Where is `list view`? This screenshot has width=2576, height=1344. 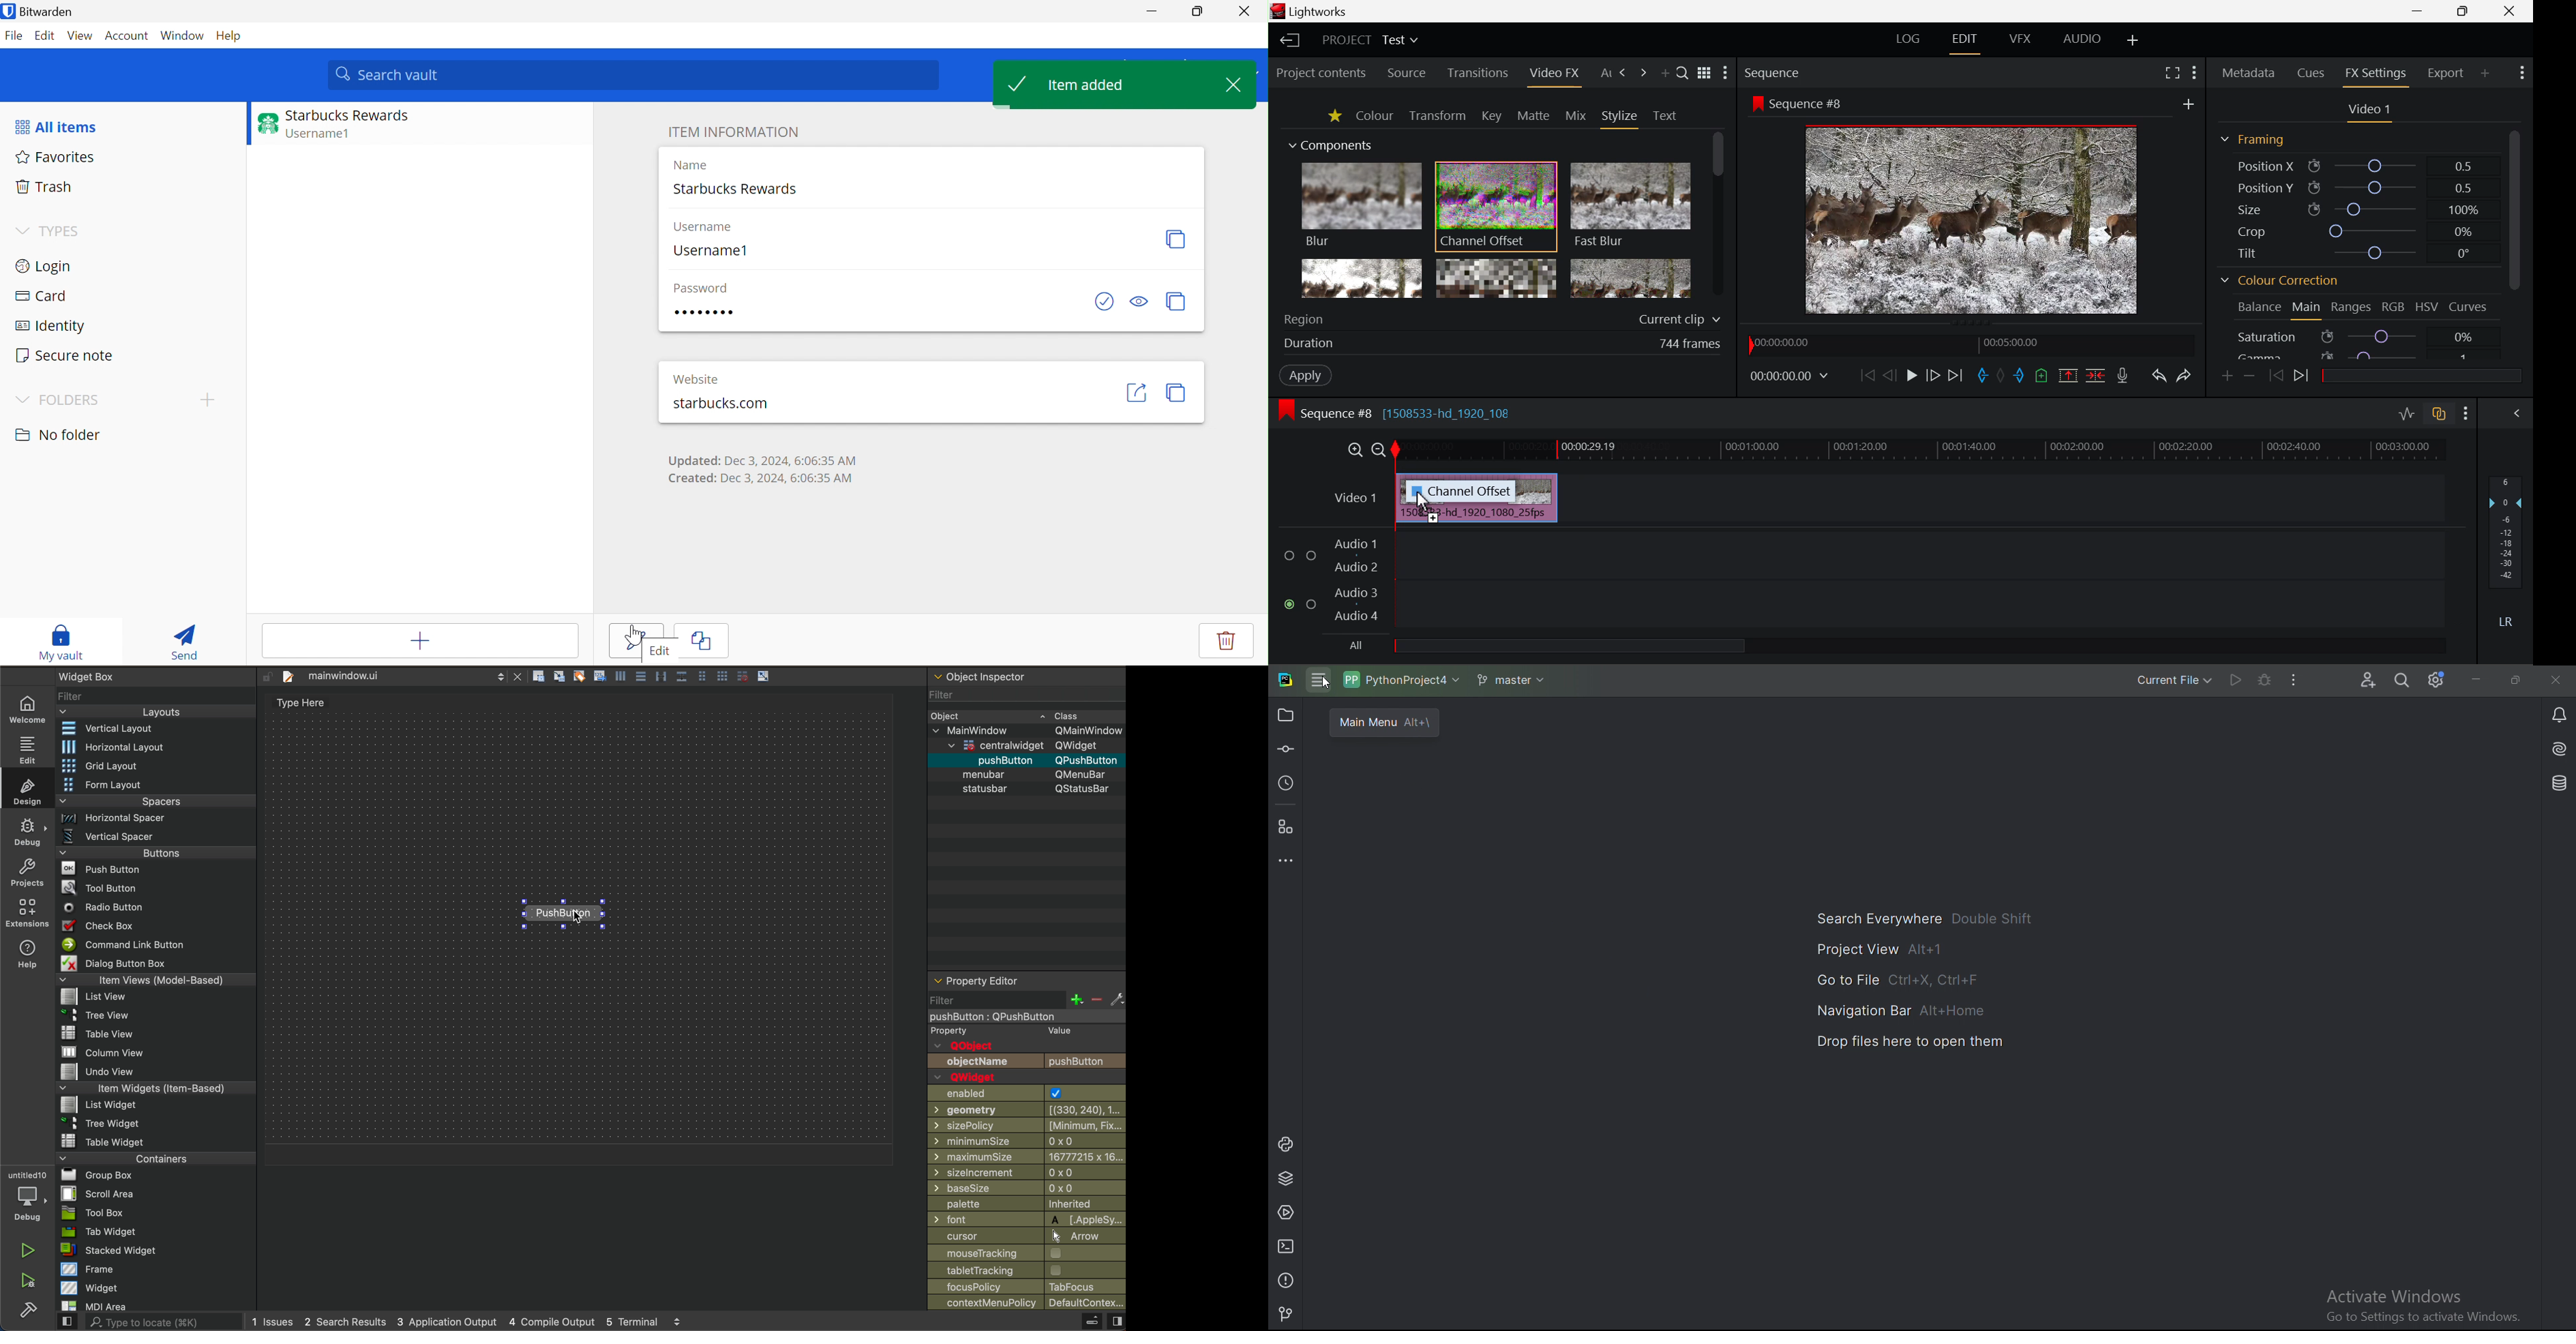
list view is located at coordinates (156, 997).